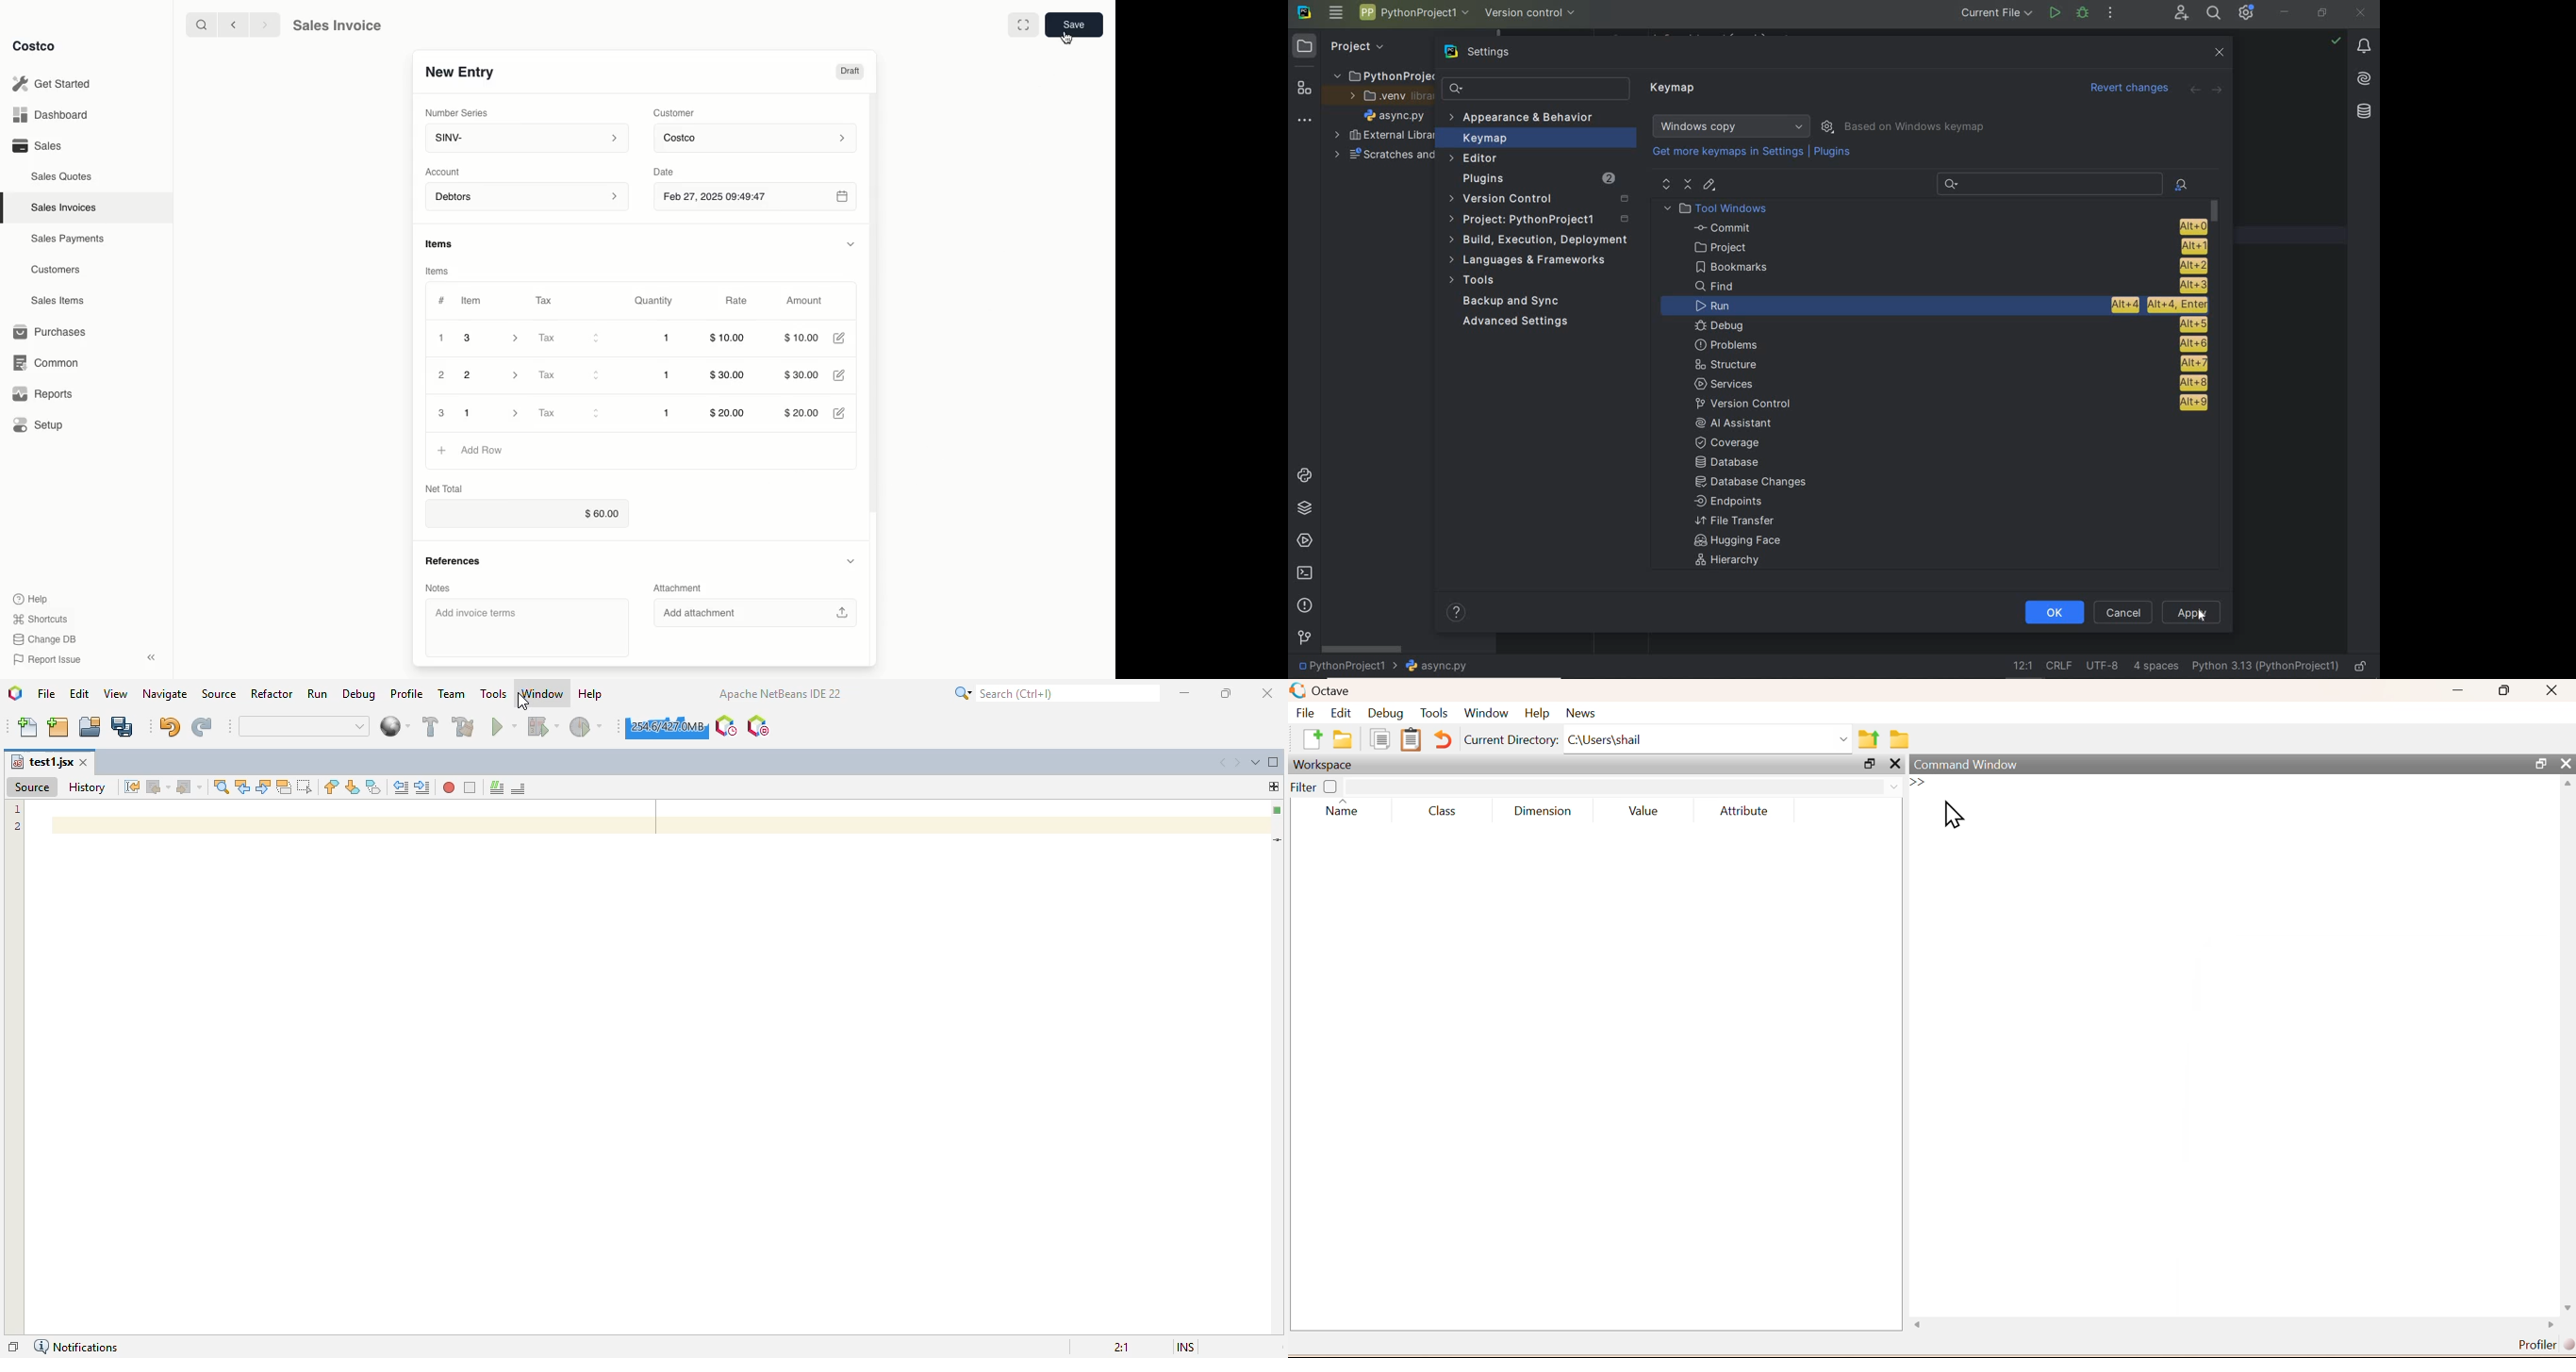 This screenshot has width=2576, height=1372. I want to click on Tax, so click(569, 414).